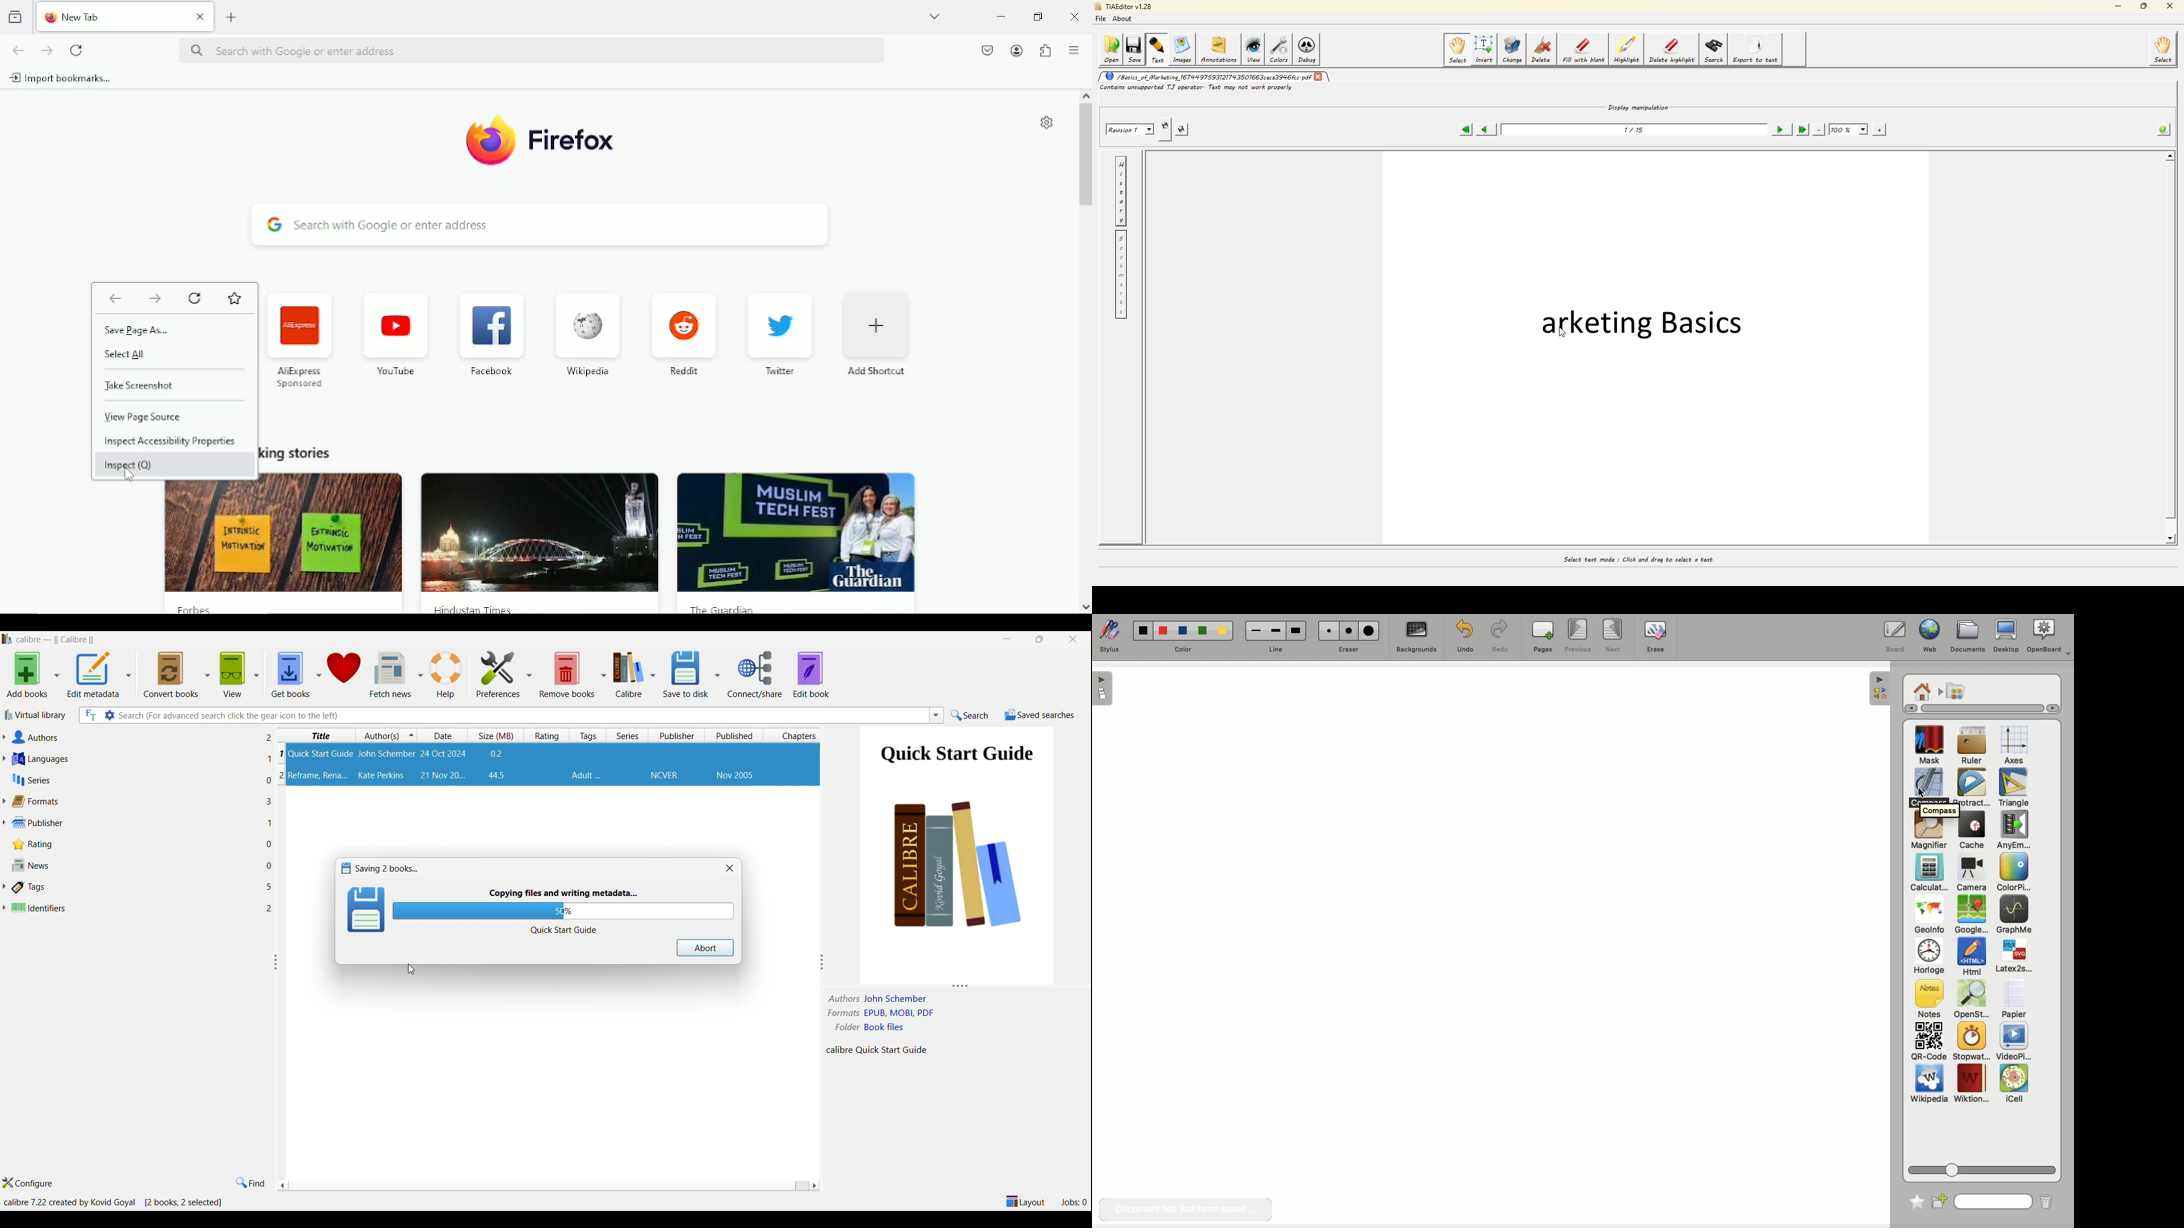 The height and width of the screenshot is (1232, 2184). I want to click on Quick start guide, so click(564, 930).